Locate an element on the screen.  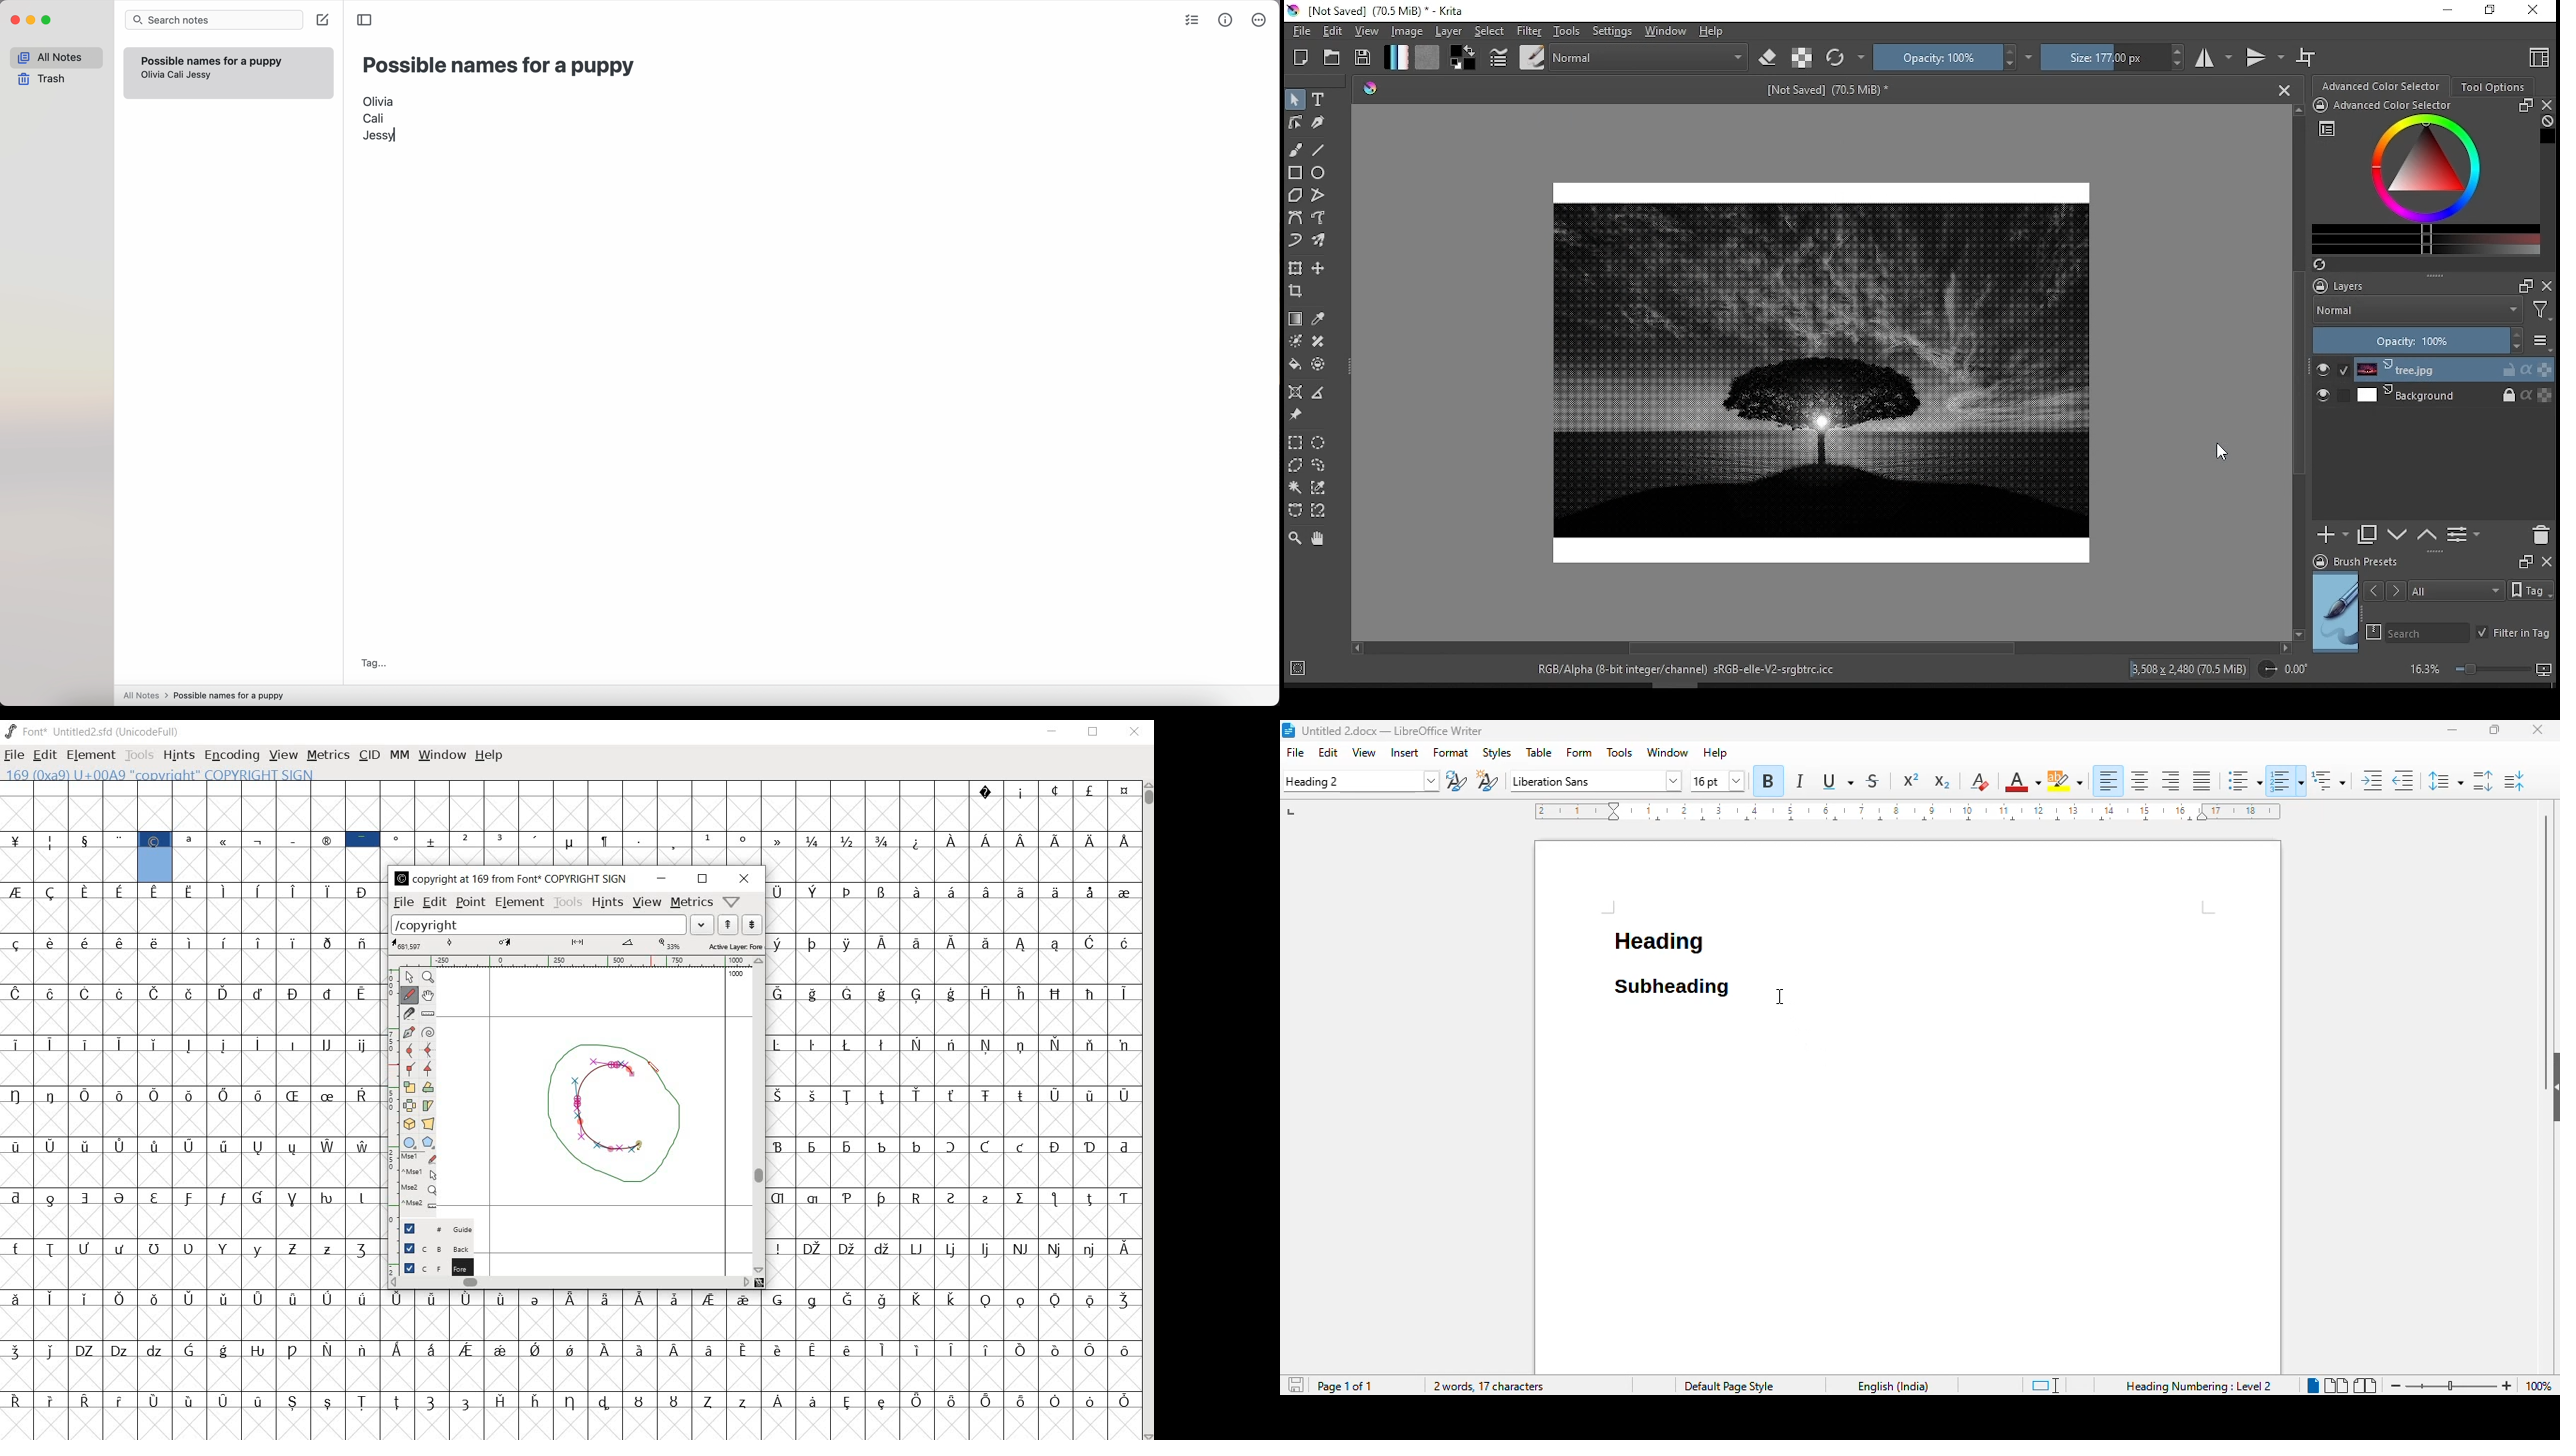
bezier curve selection tool is located at coordinates (1297, 511).